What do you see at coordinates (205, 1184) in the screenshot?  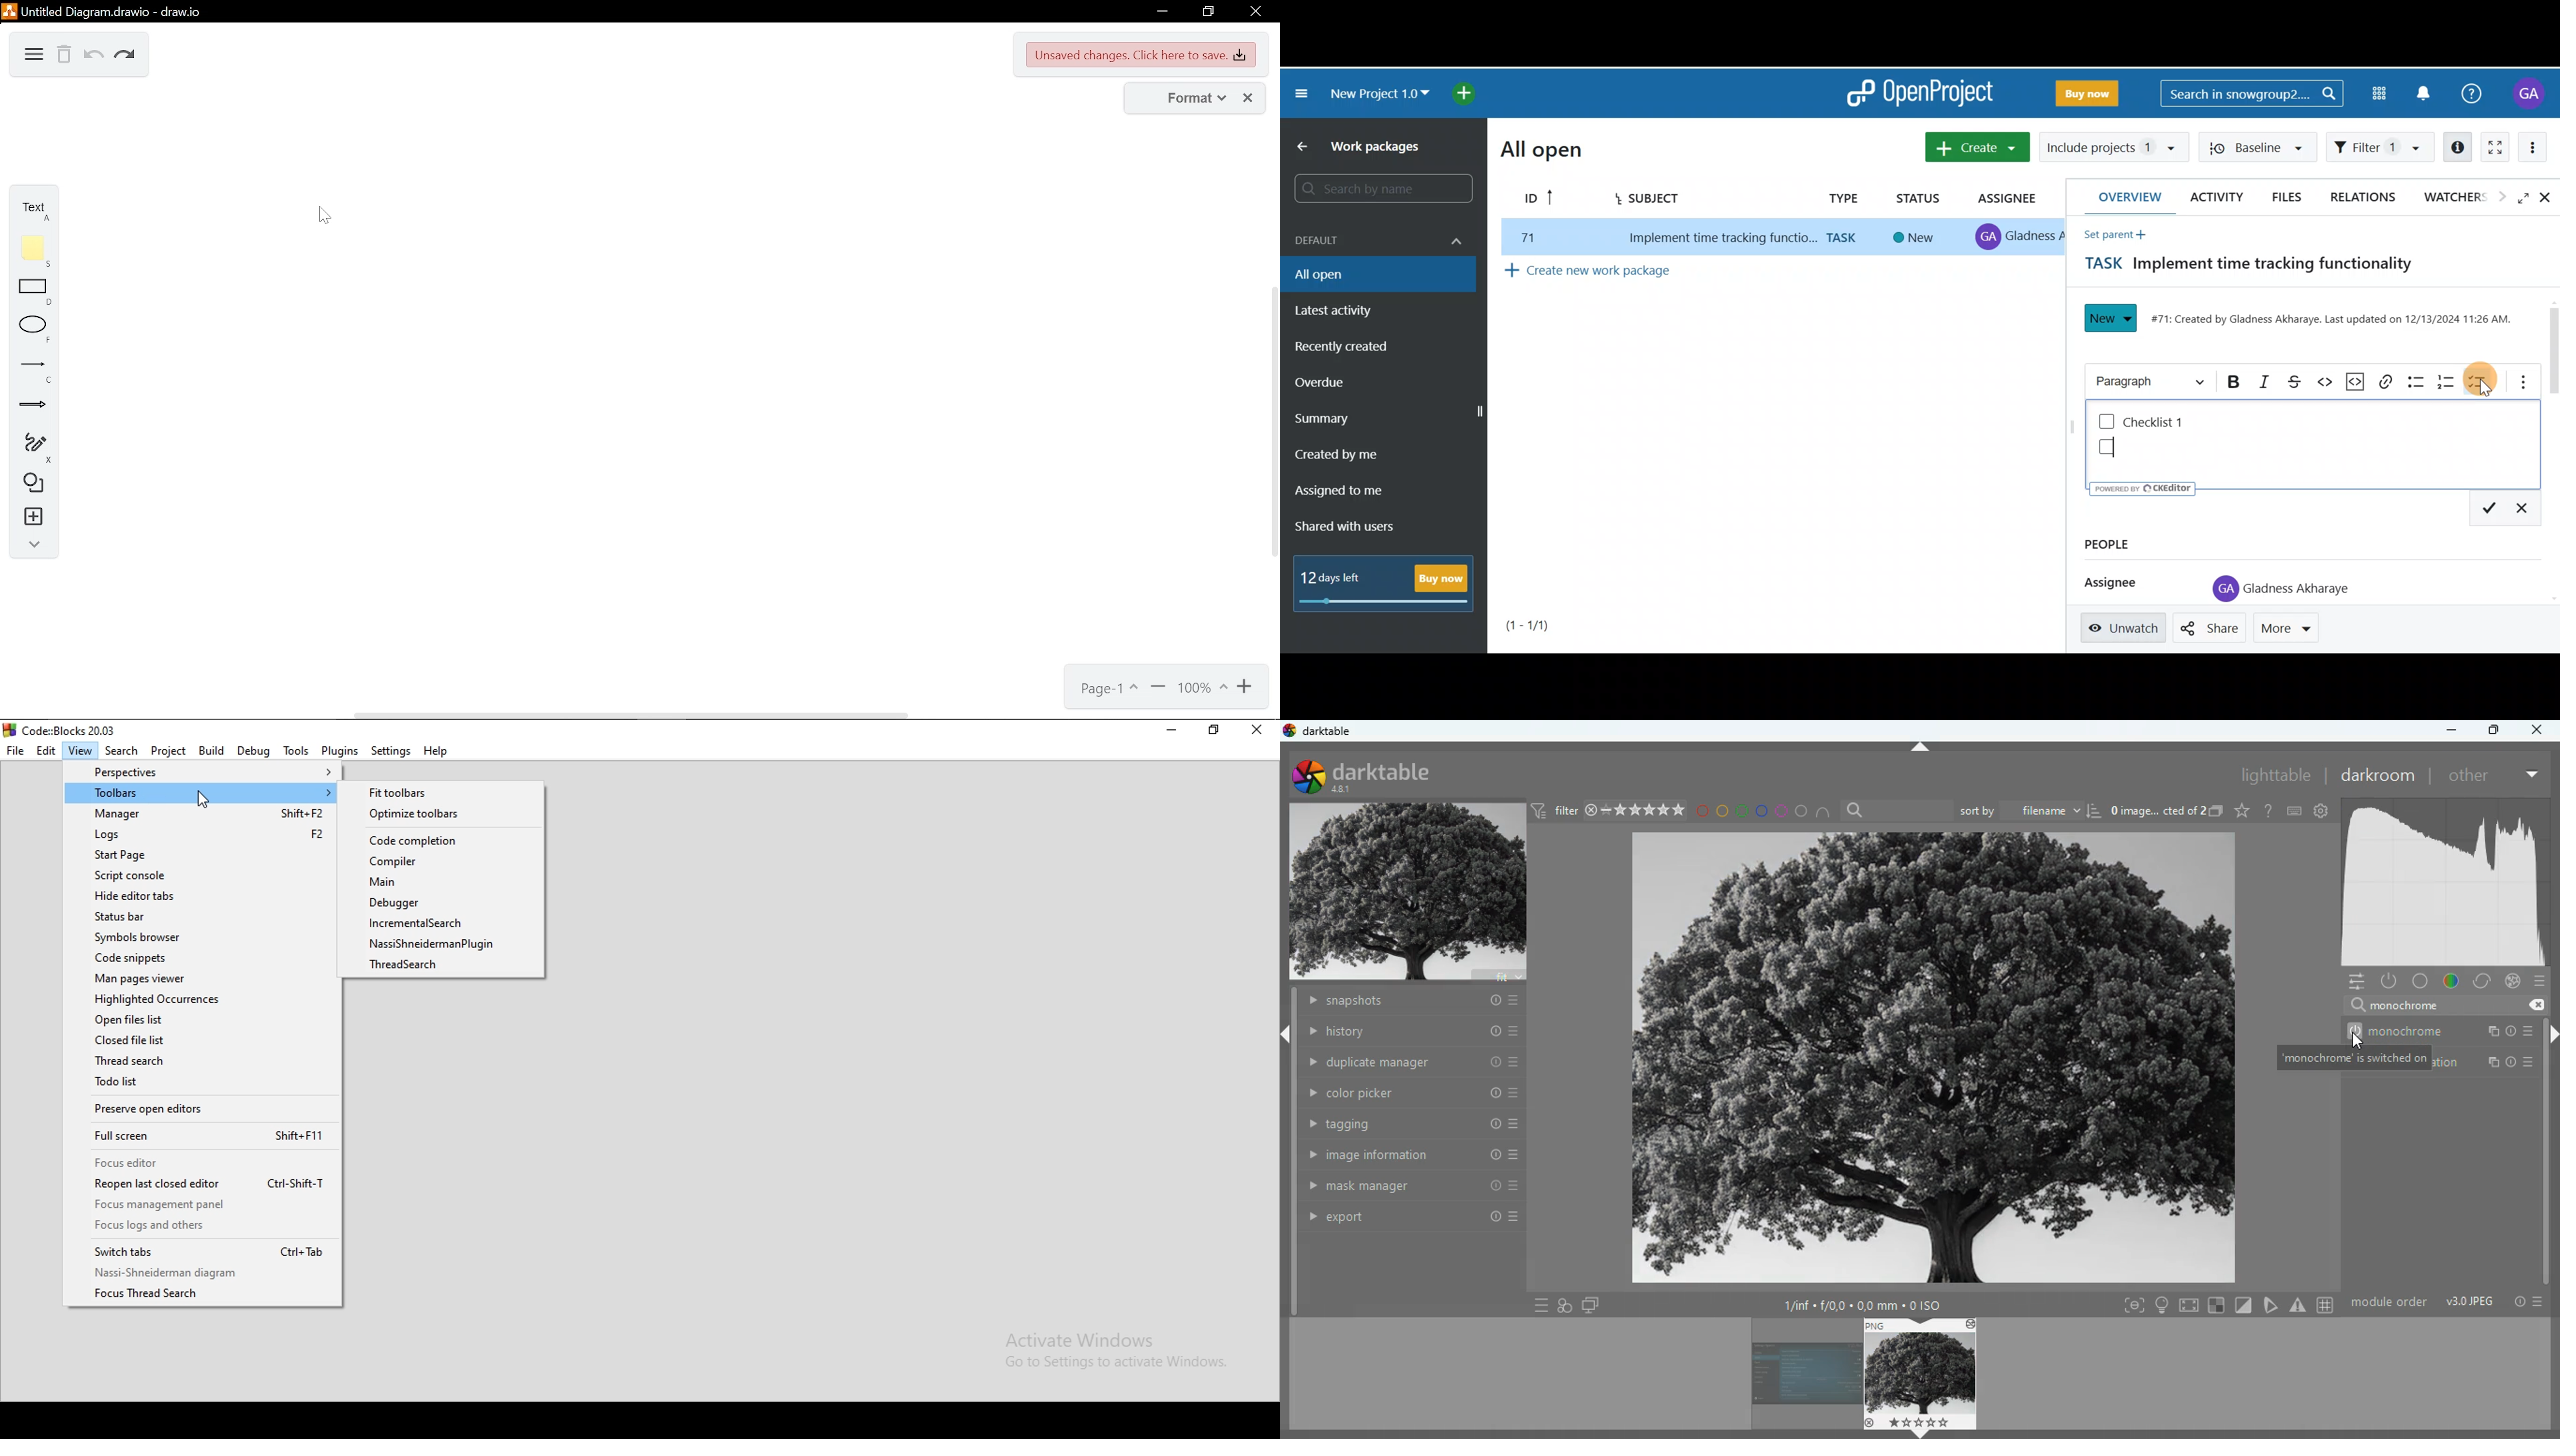 I see `Reopen last closed editor` at bounding box center [205, 1184].